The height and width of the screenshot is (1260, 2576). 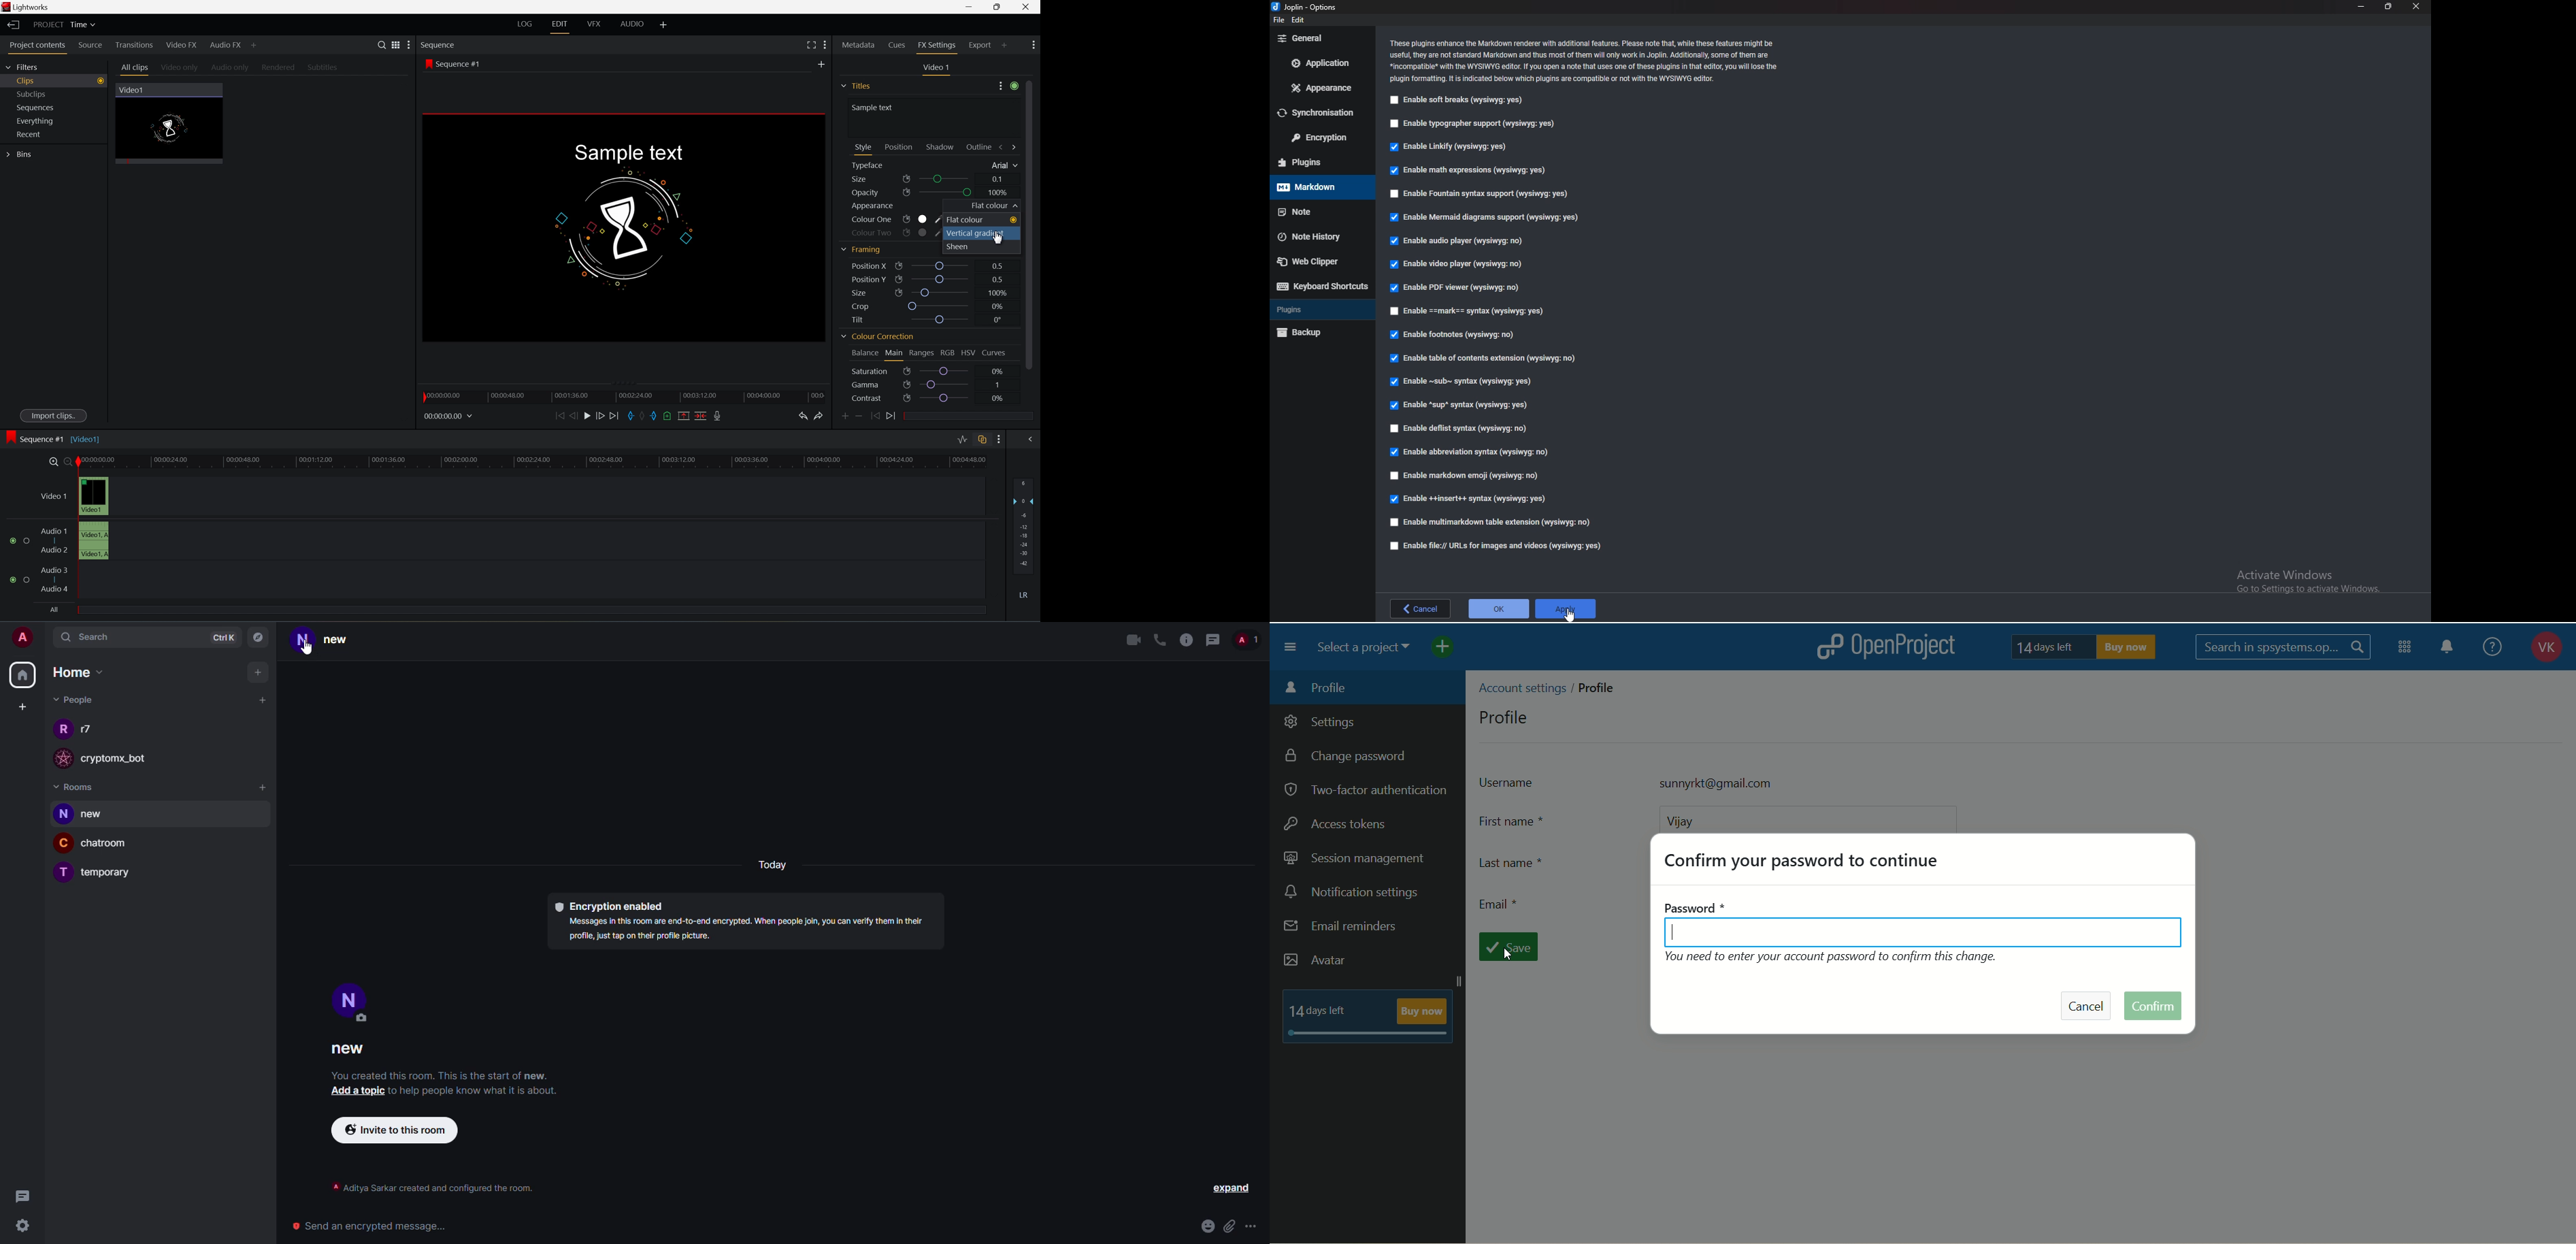 I want to click on 0%, so click(x=997, y=398).